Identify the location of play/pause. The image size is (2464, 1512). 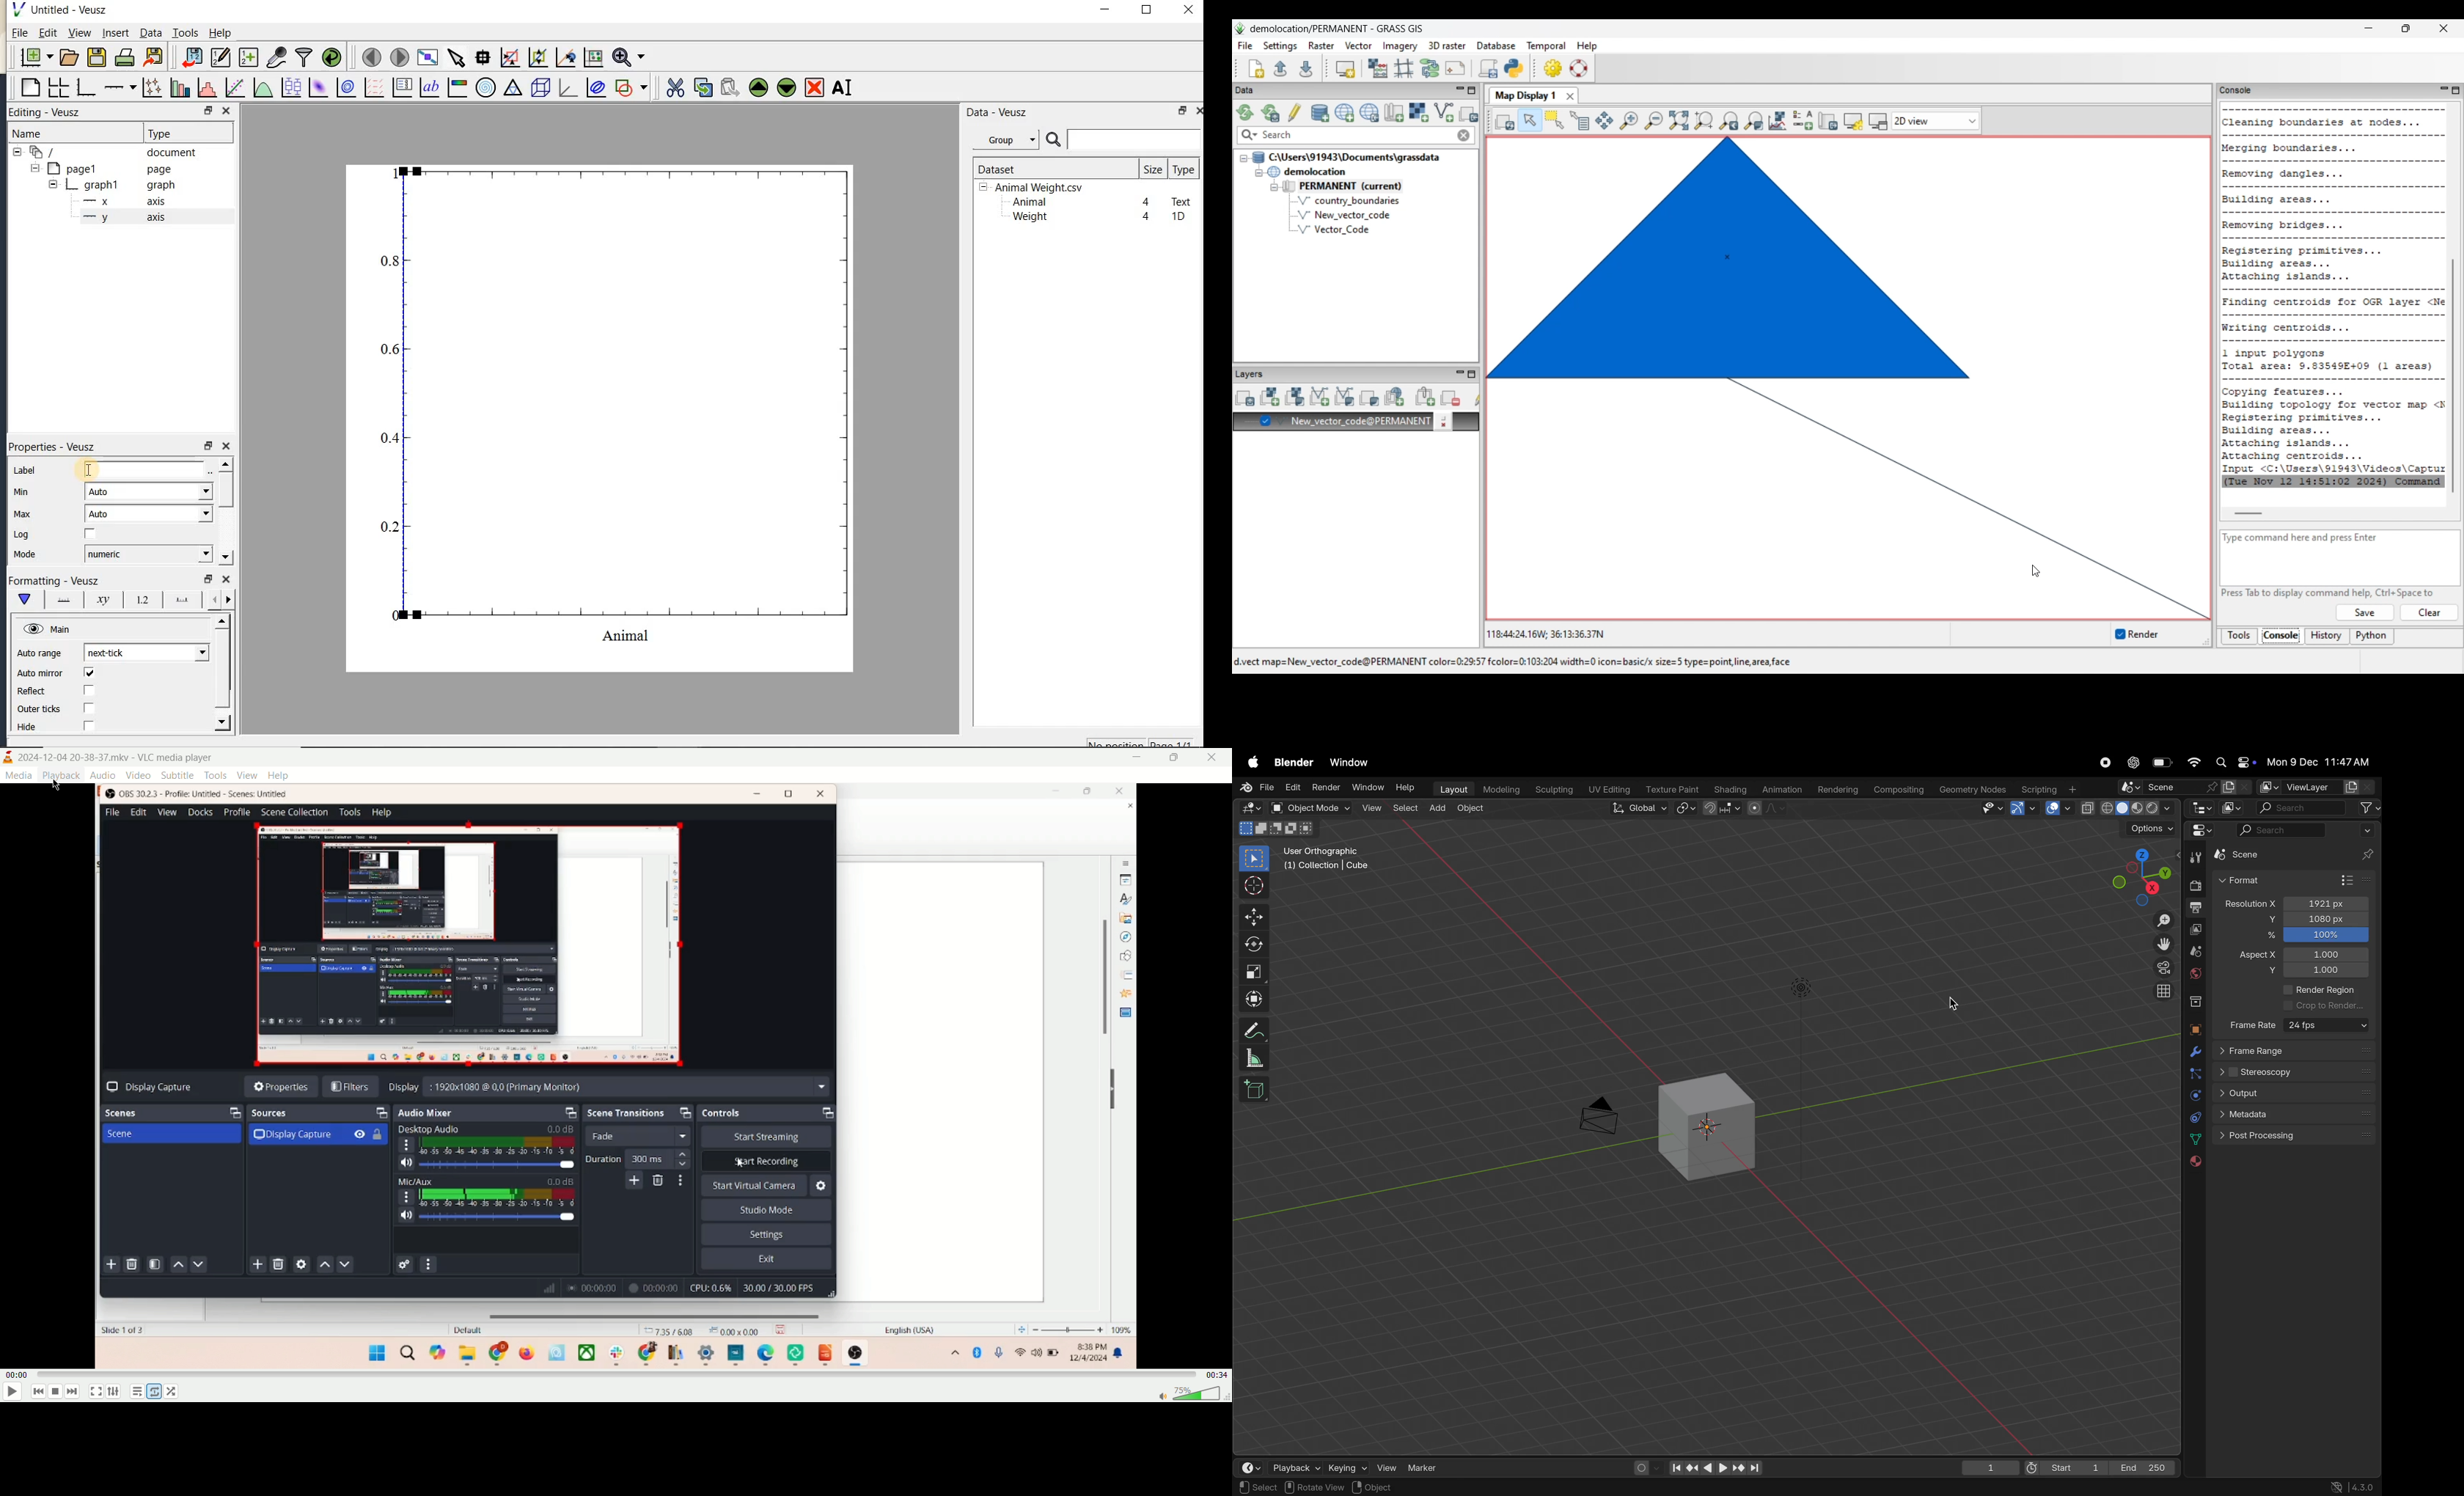
(12, 1395).